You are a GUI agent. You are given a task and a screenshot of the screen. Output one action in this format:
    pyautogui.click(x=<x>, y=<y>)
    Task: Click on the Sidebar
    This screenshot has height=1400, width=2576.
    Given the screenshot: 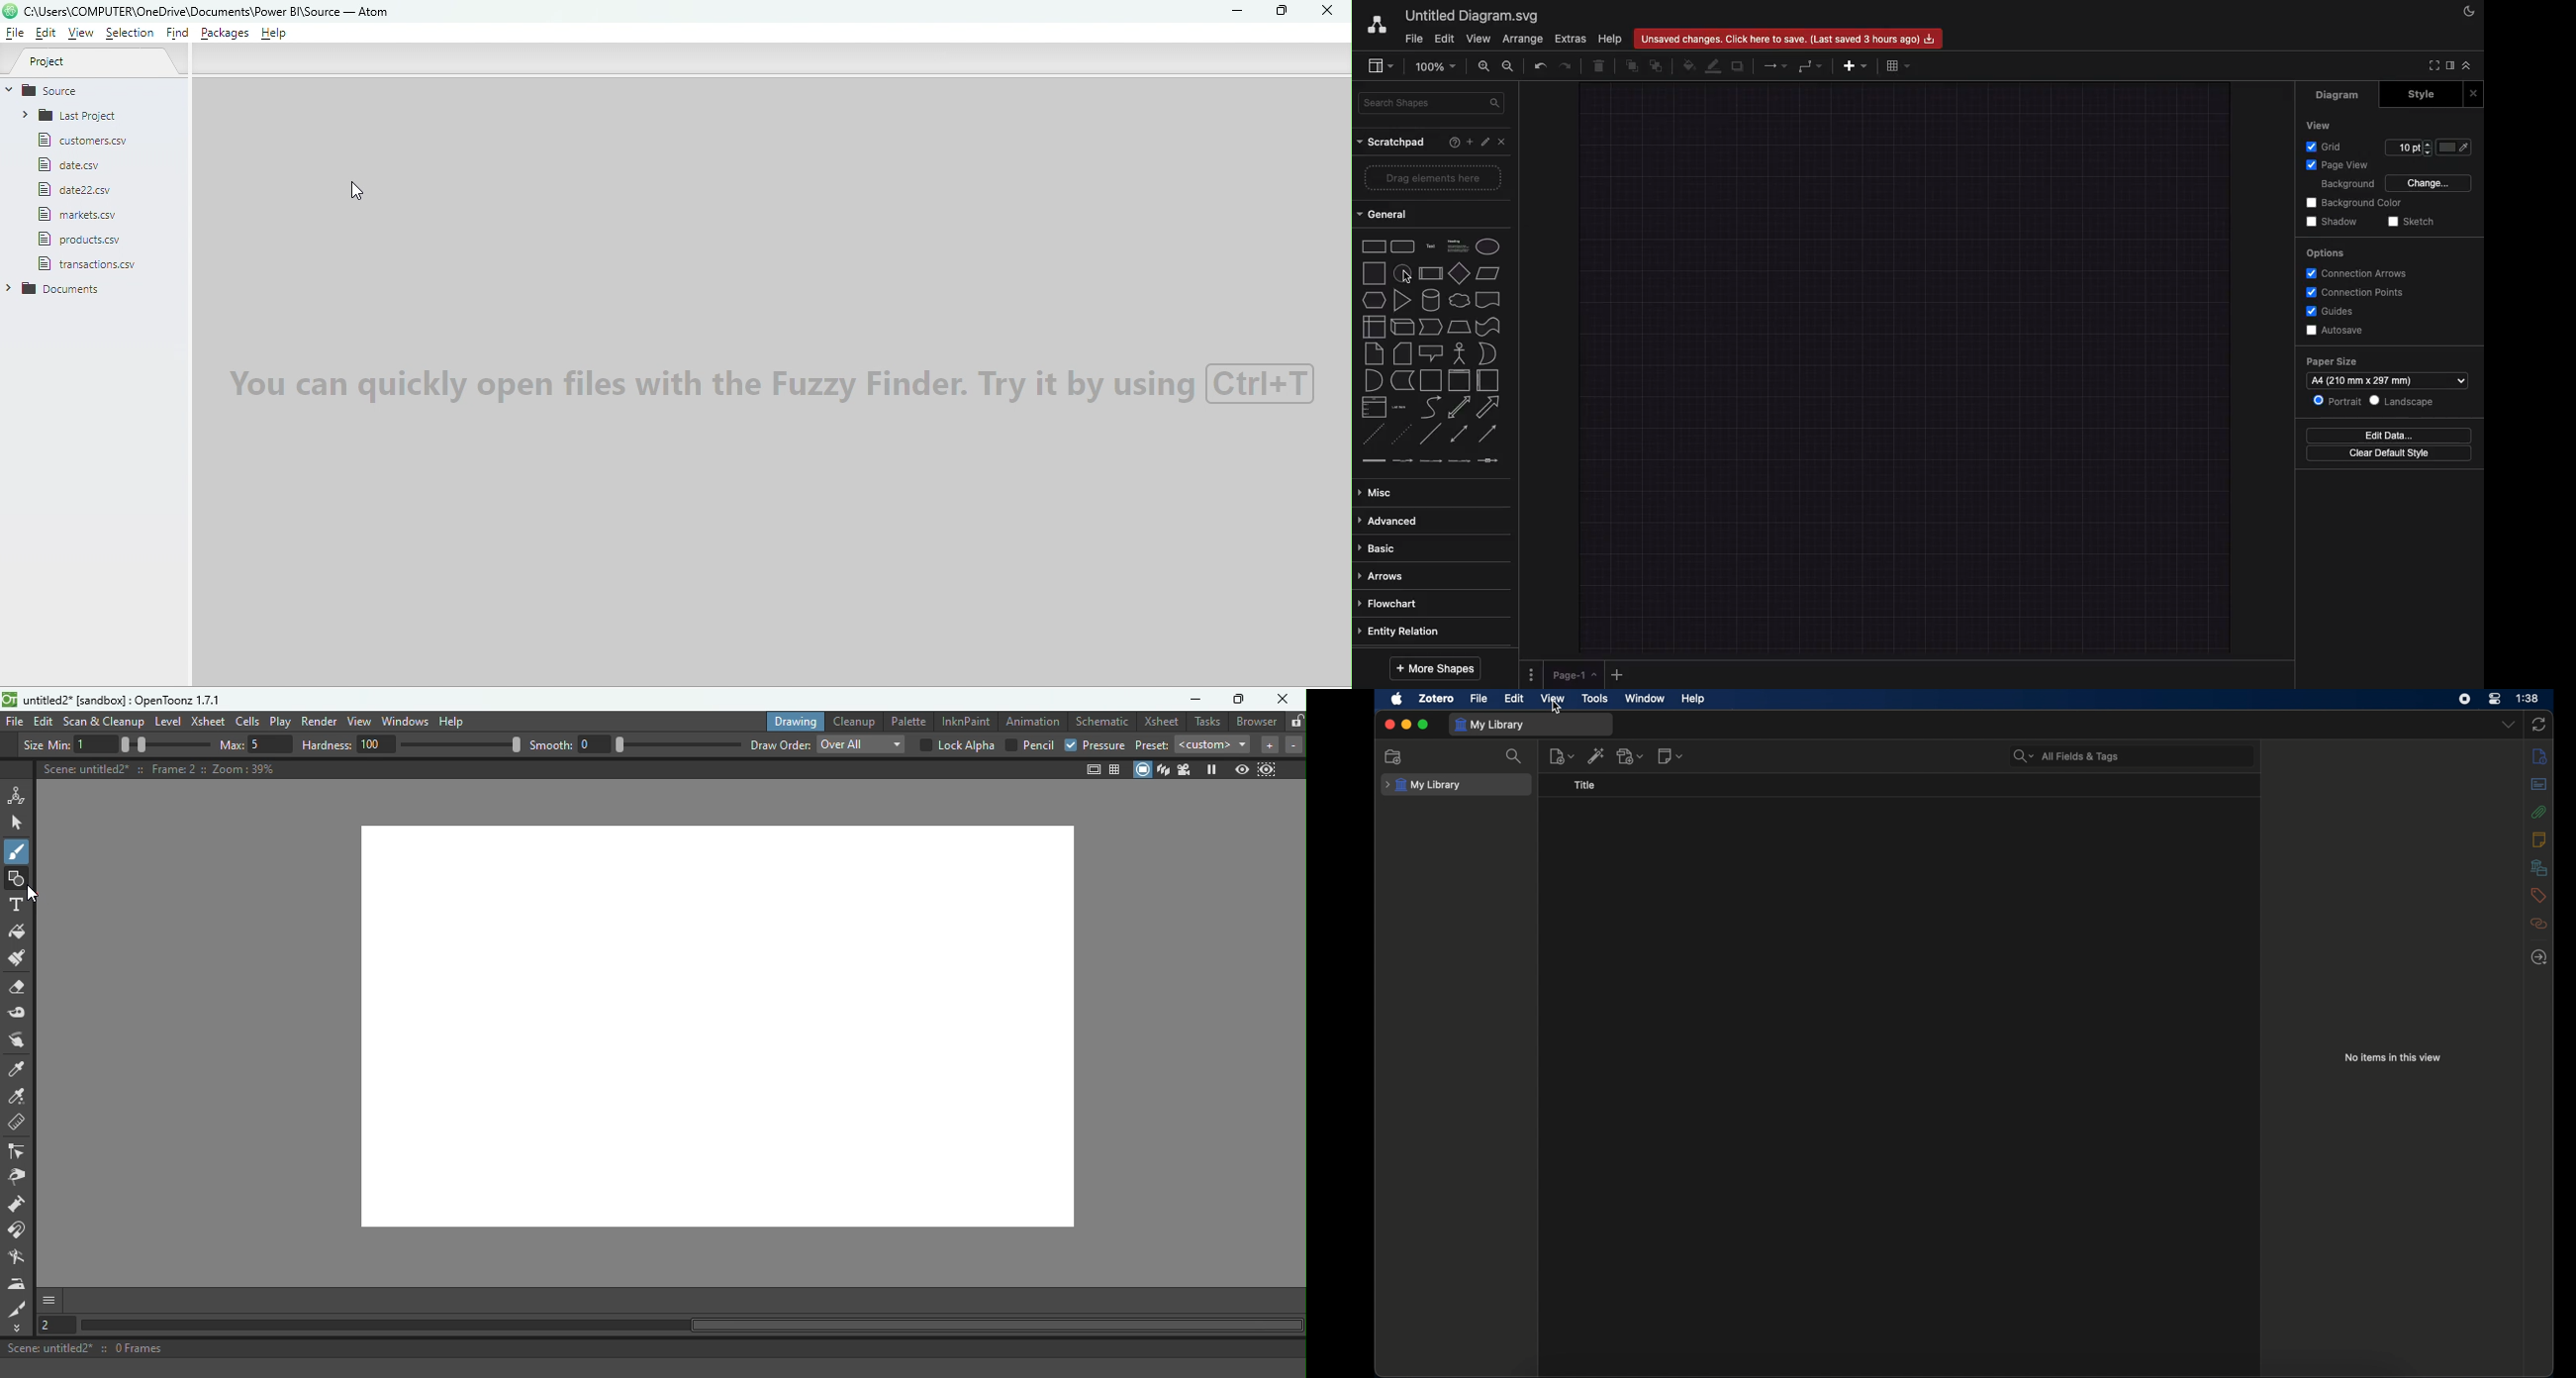 What is the action you would take?
    pyautogui.click(x=1382, y=64)
    